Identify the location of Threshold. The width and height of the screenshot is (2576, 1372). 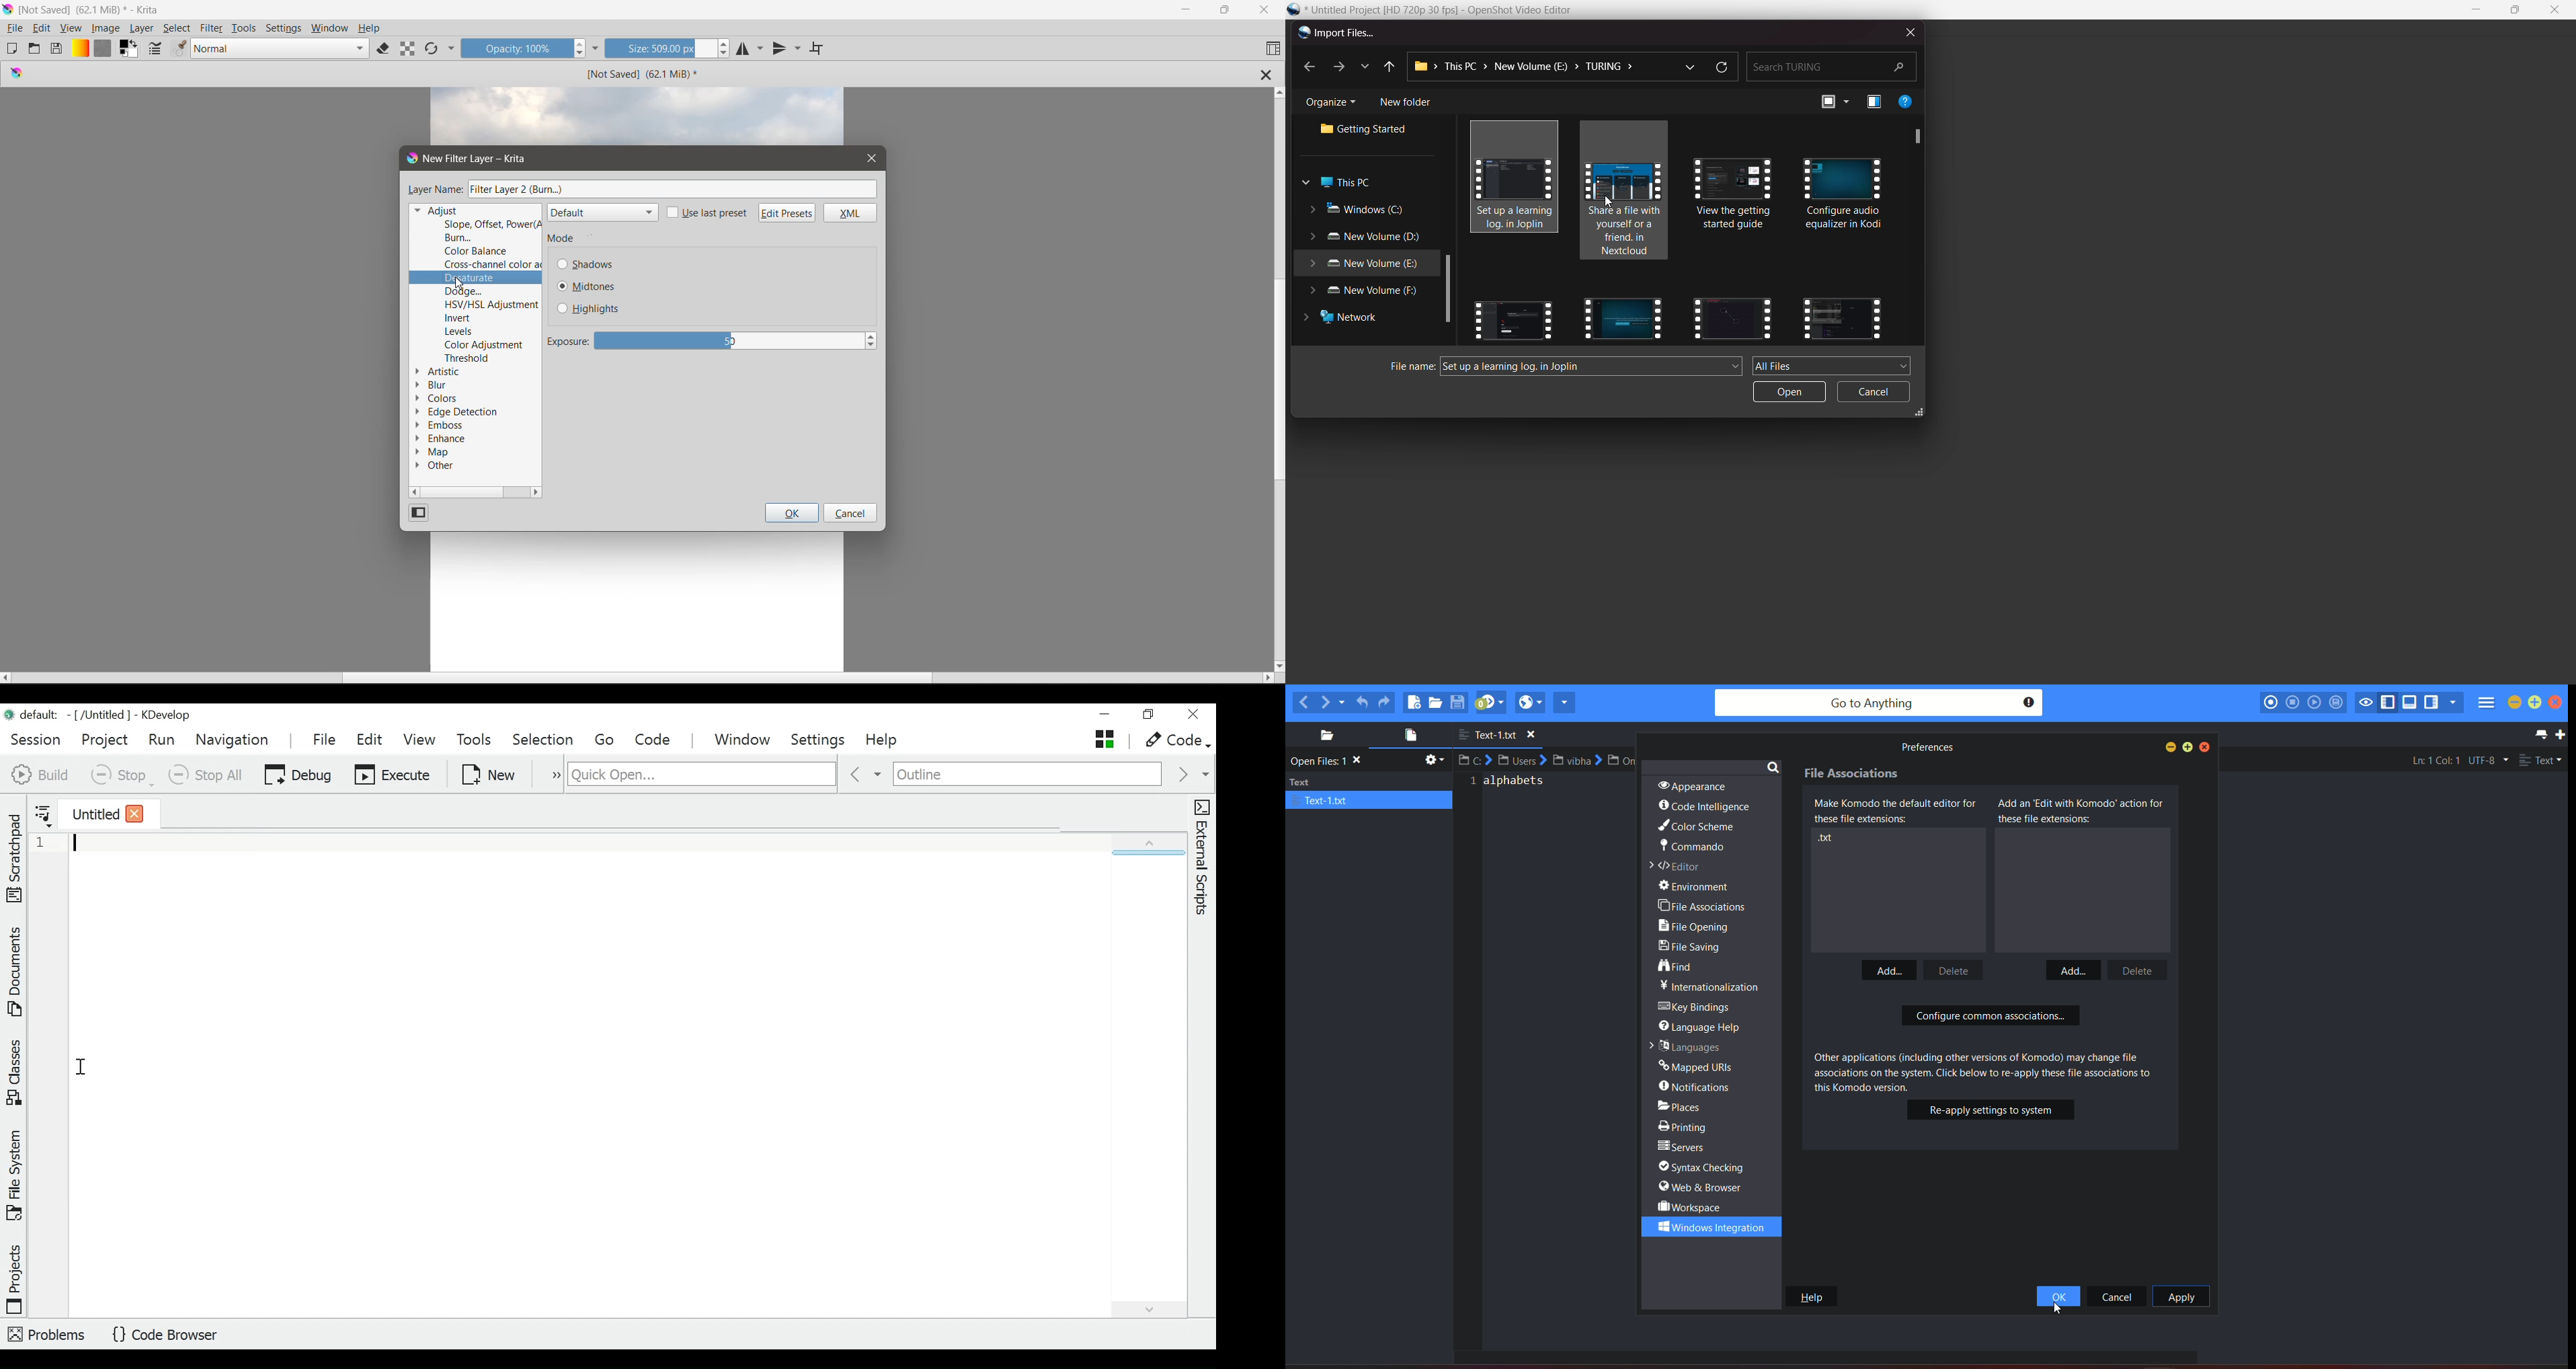
(471, 358).